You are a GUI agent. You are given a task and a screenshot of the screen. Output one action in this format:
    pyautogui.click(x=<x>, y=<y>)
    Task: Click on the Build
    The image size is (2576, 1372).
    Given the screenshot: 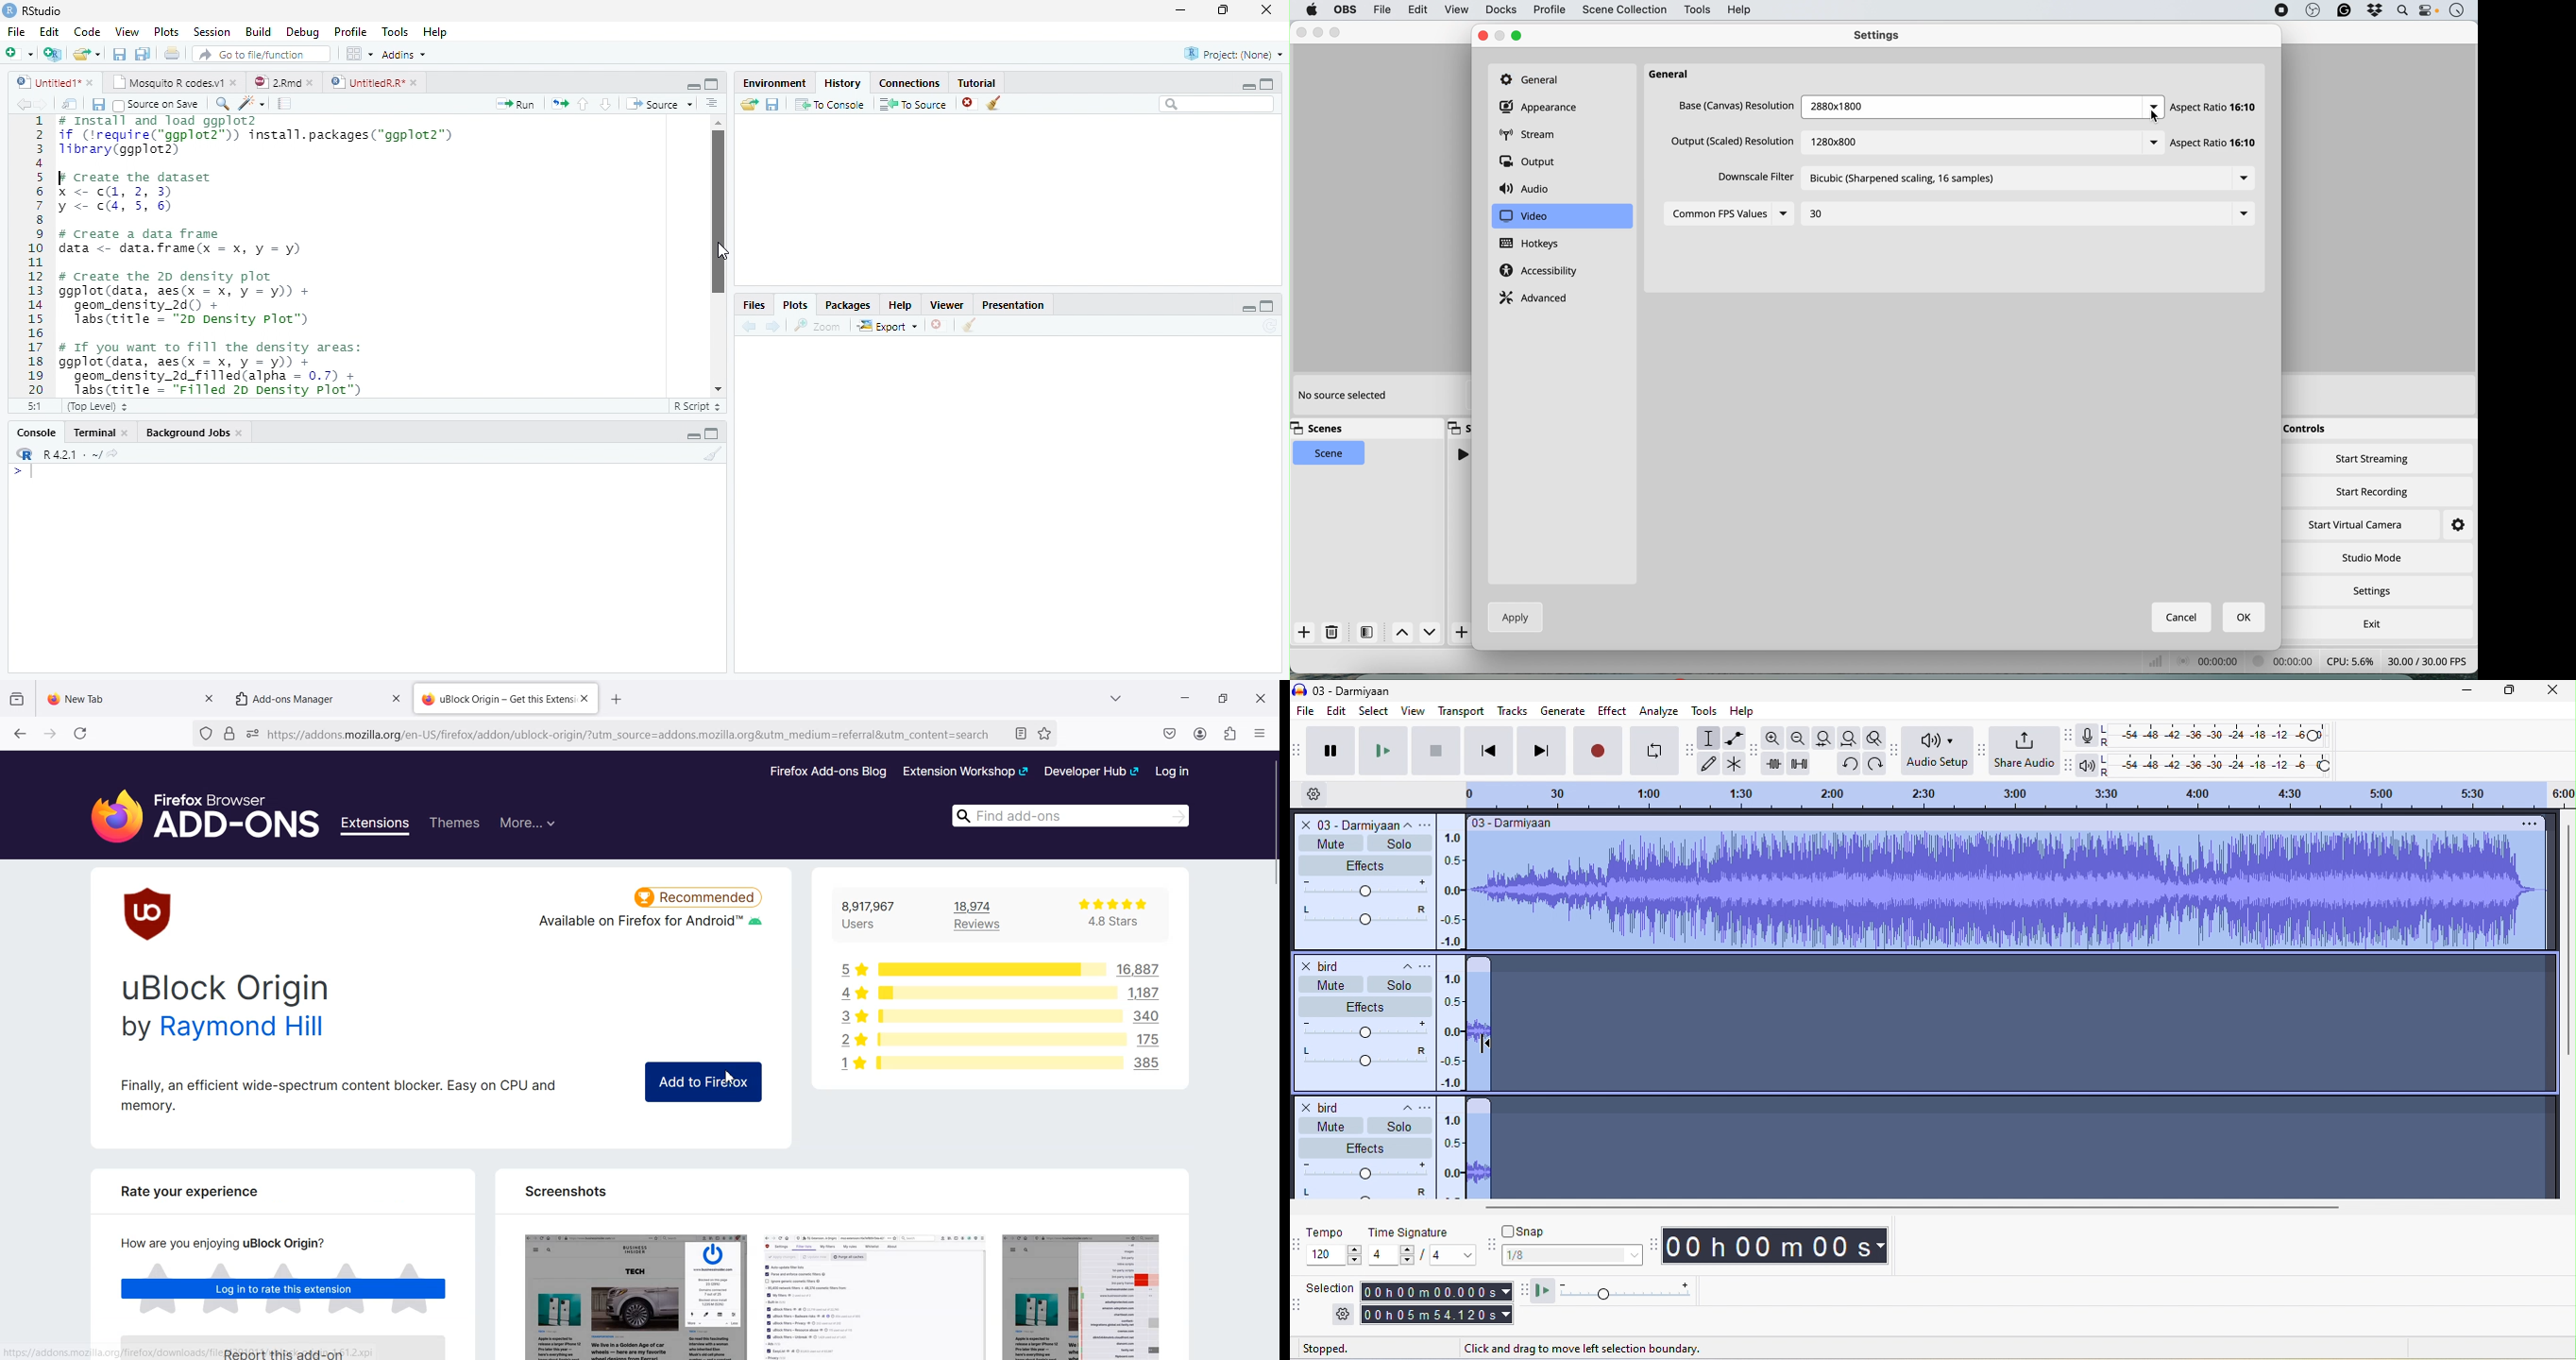 What is the action you would take?
    pyautogui.click(x=258, y=31)
    